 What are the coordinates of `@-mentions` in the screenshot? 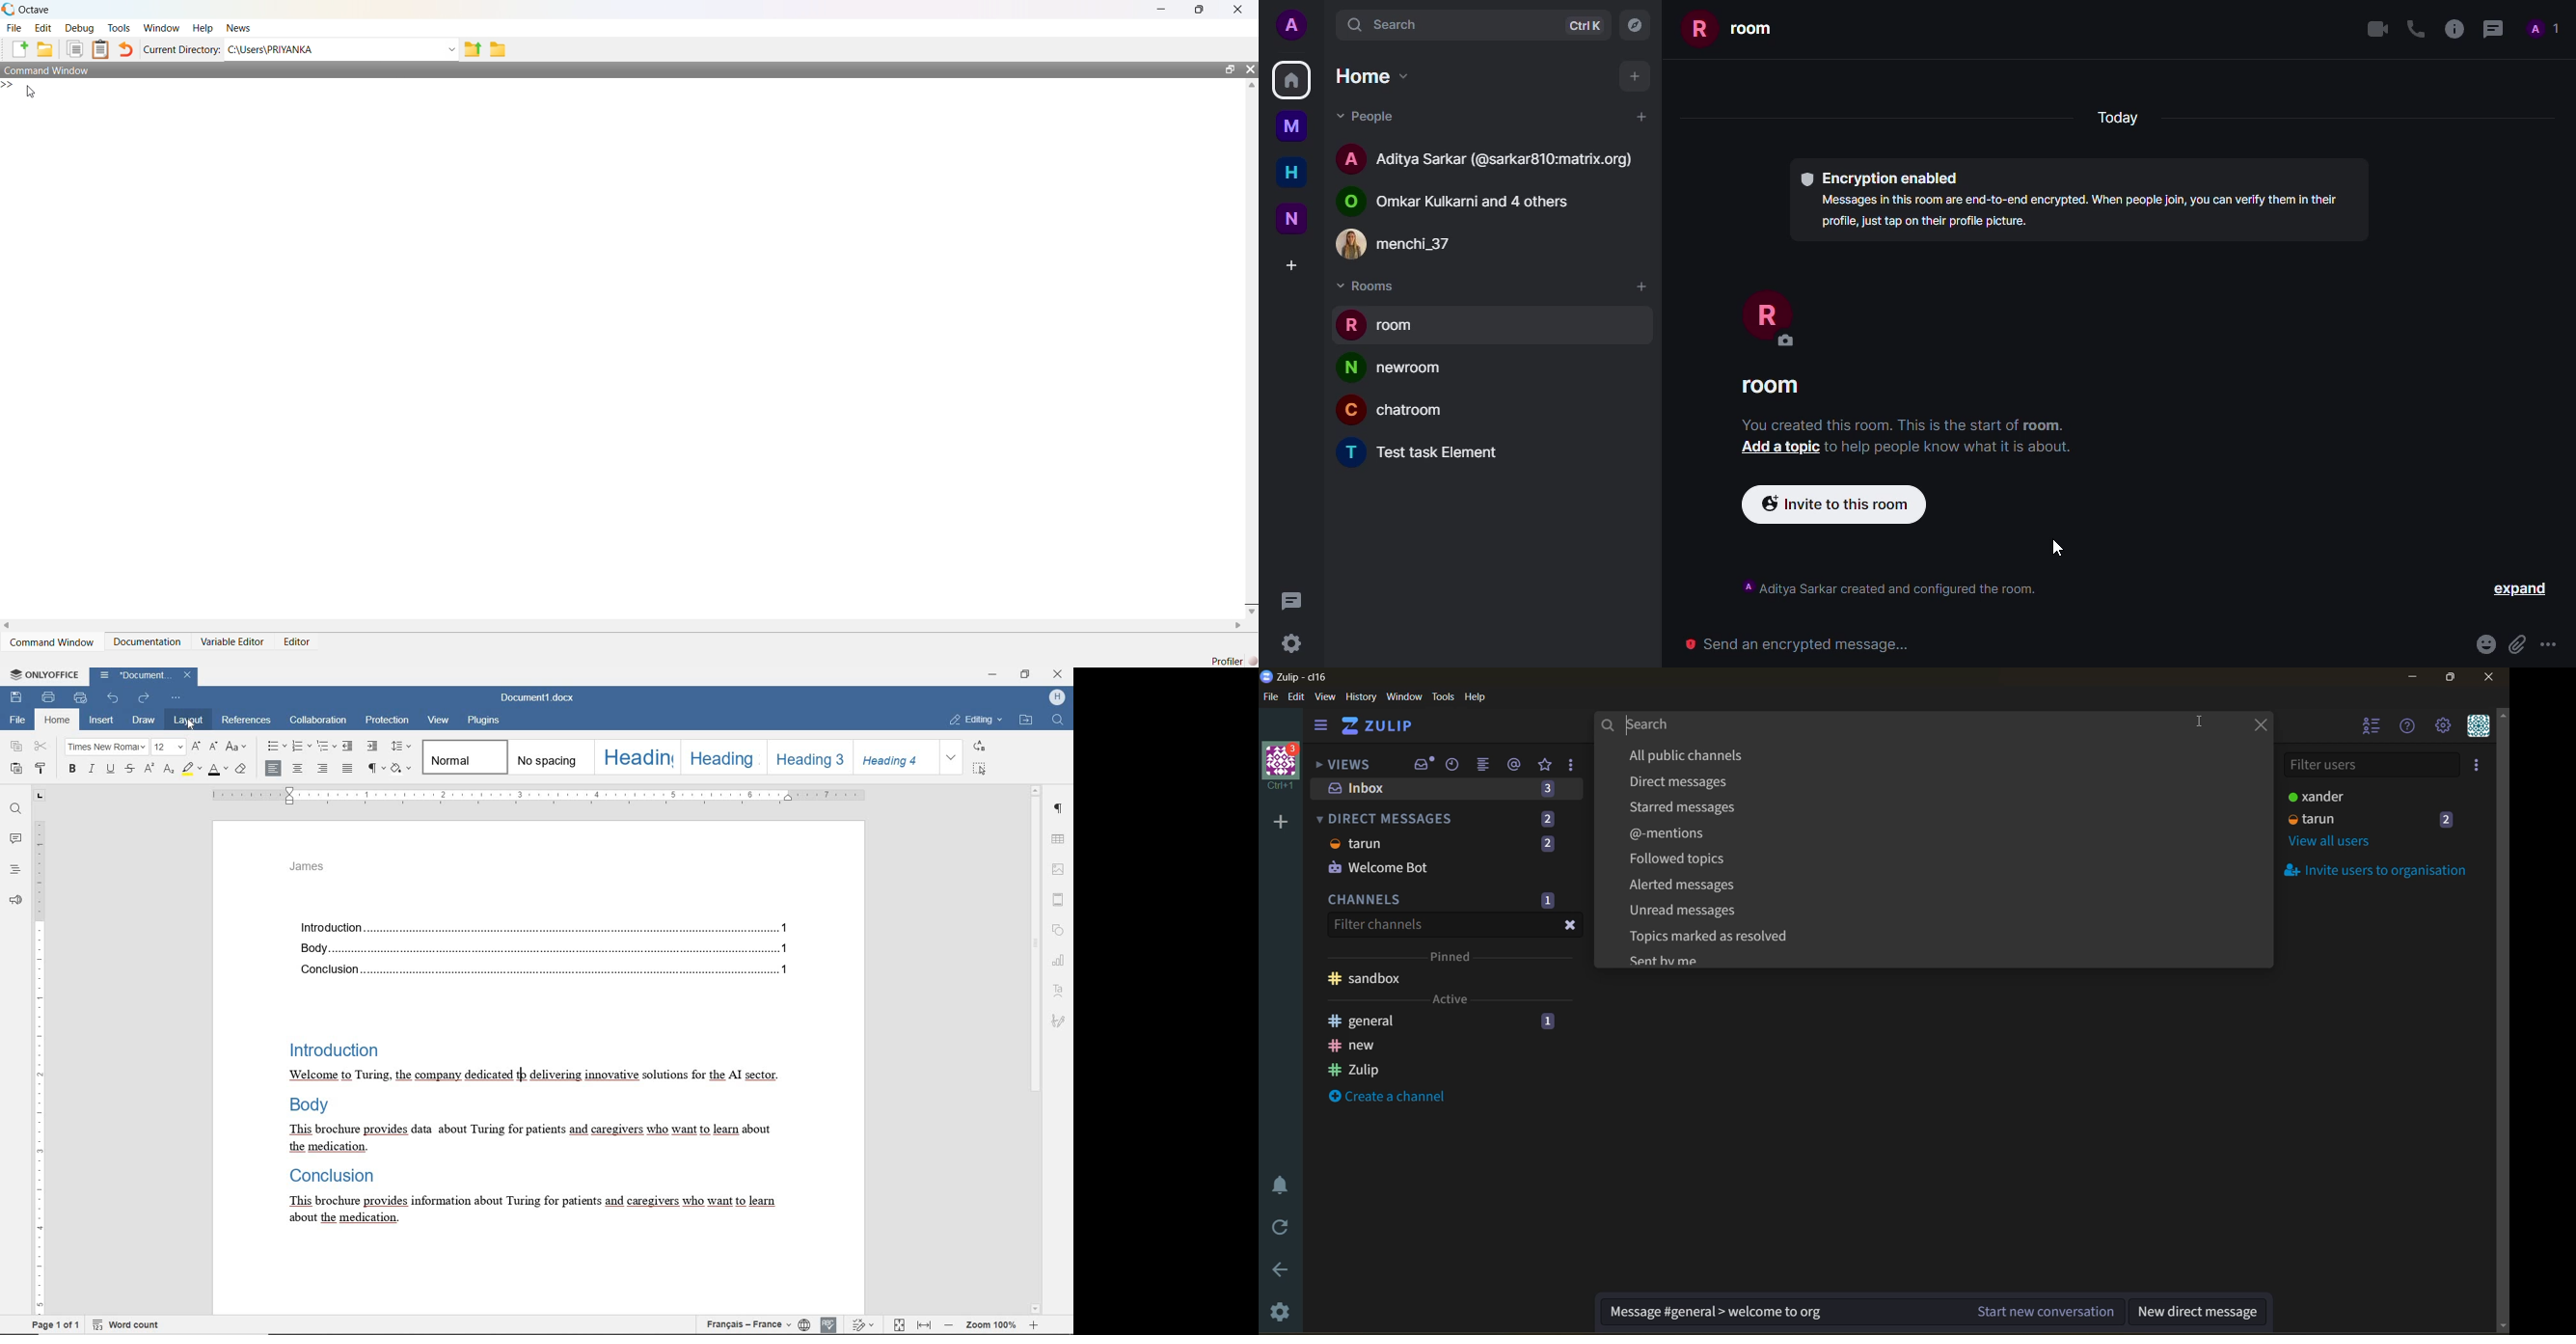 It's located at (1661, 834).